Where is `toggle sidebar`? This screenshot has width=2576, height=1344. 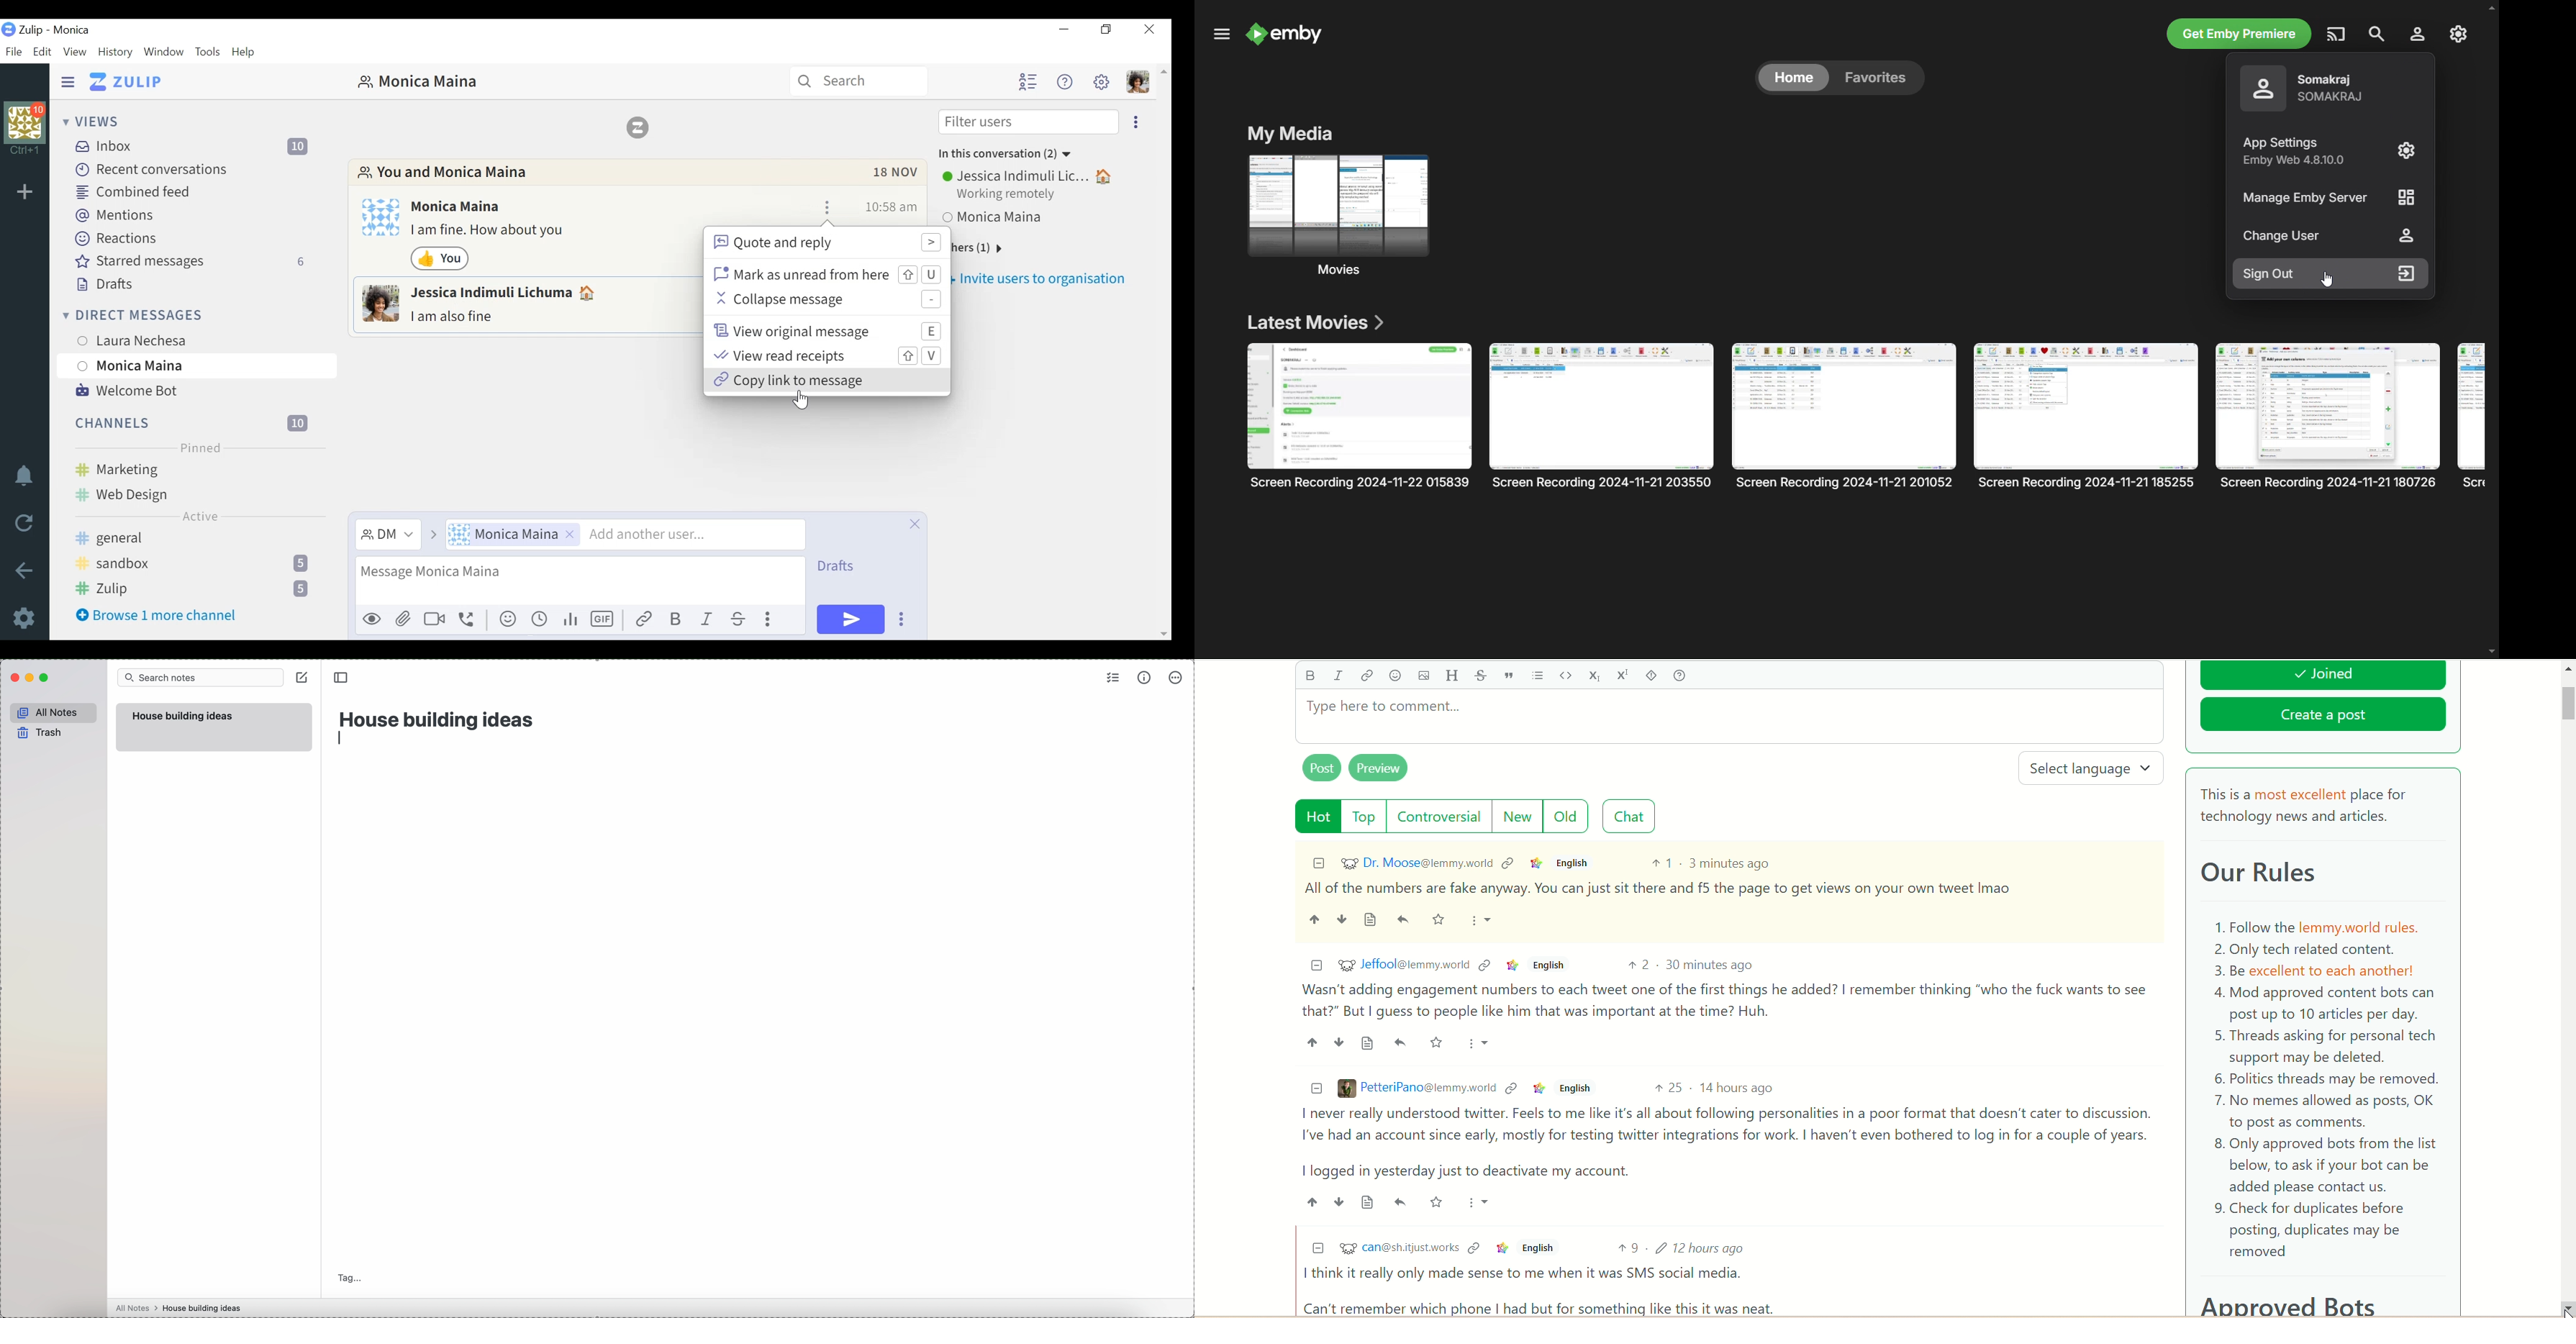 toggle sidebar is located at coordinates (343, 678).